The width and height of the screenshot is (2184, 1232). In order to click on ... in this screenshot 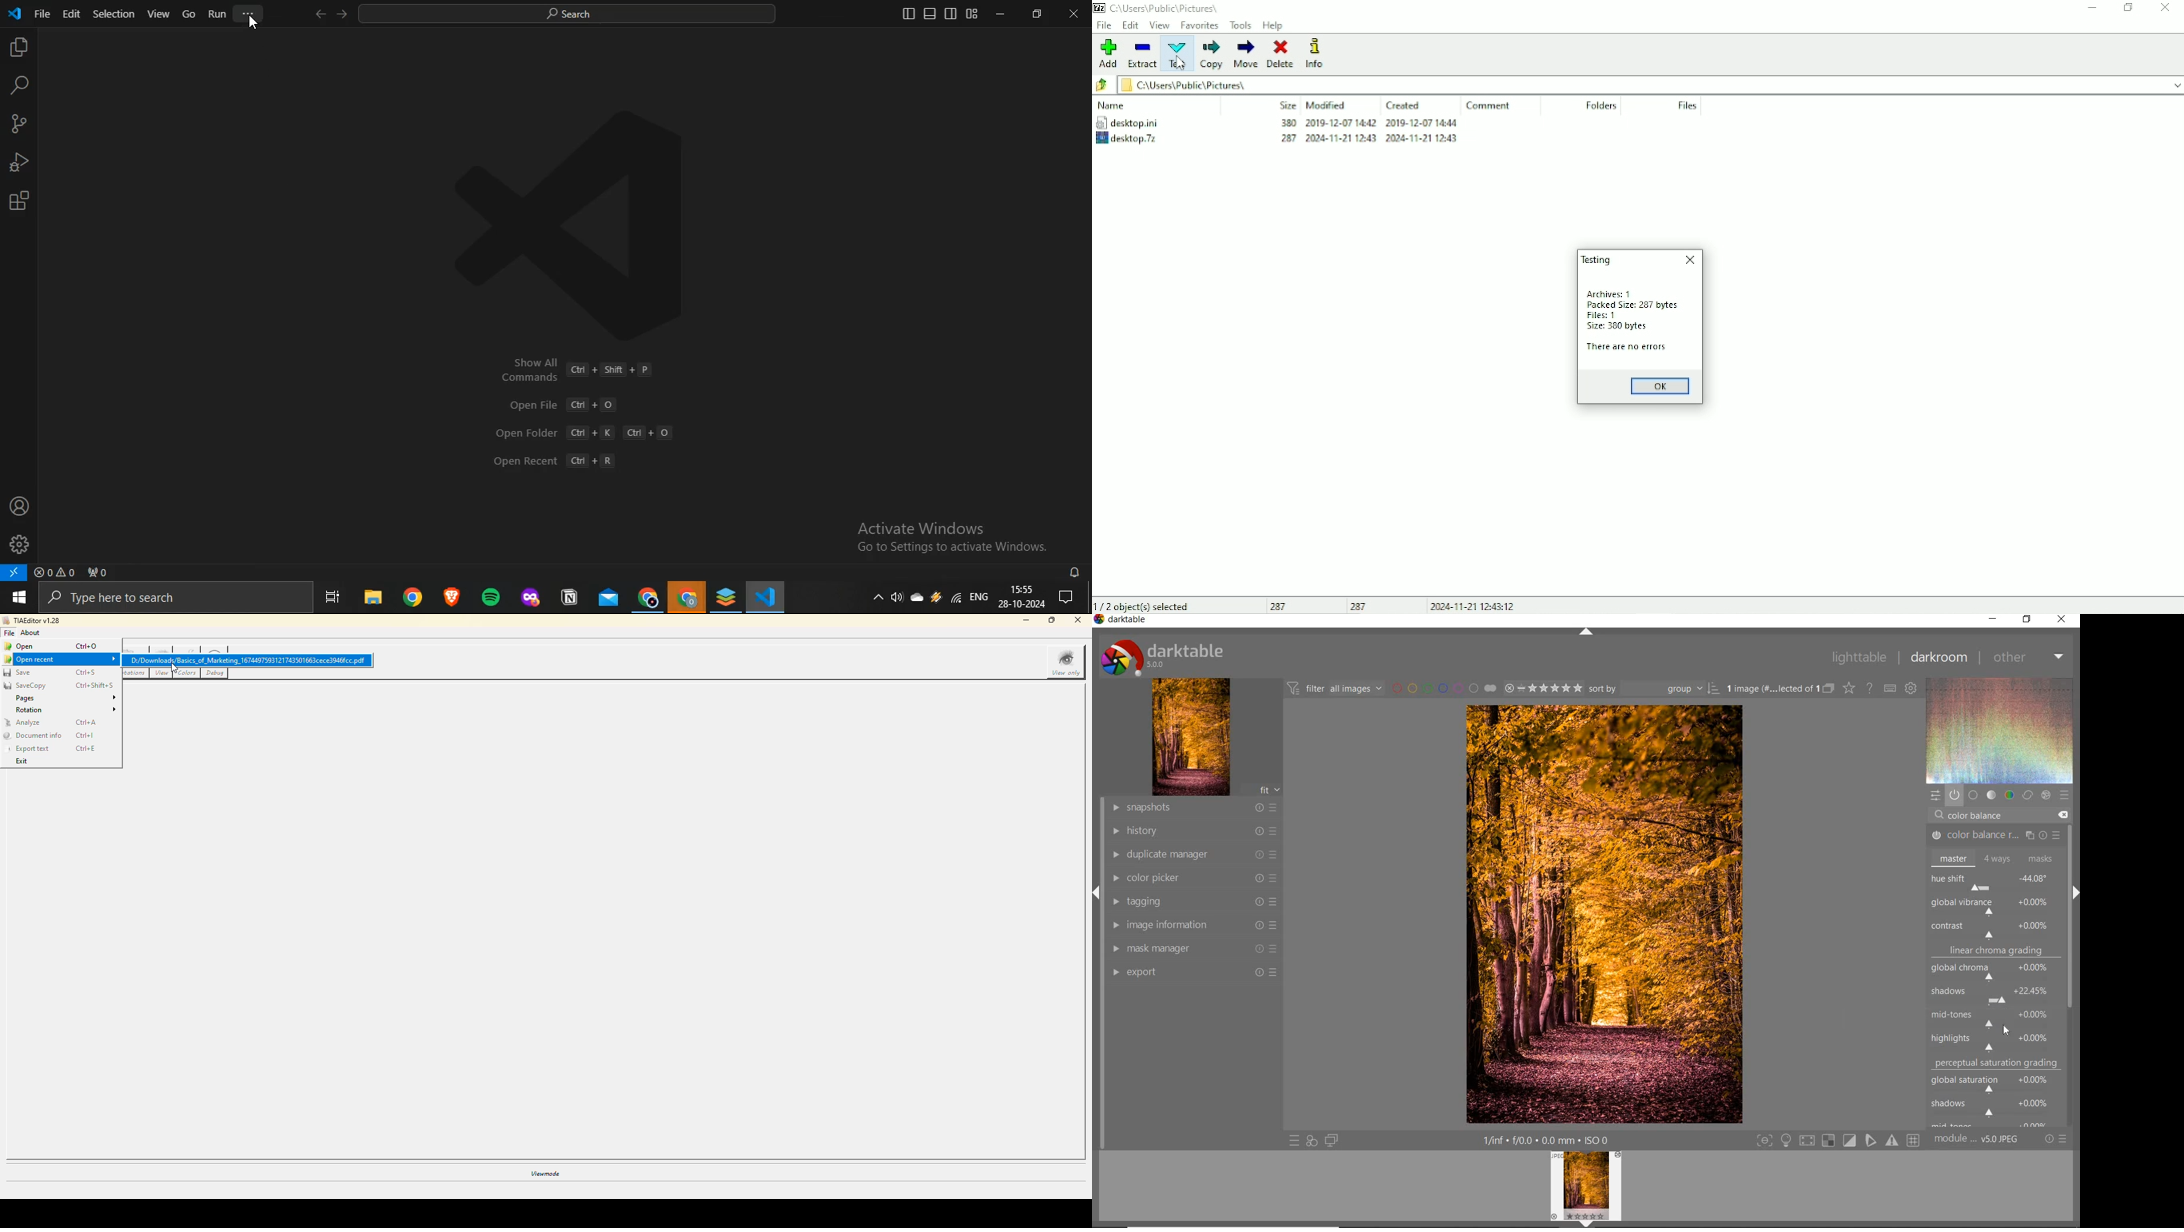, I will do `click(249, 15)`.